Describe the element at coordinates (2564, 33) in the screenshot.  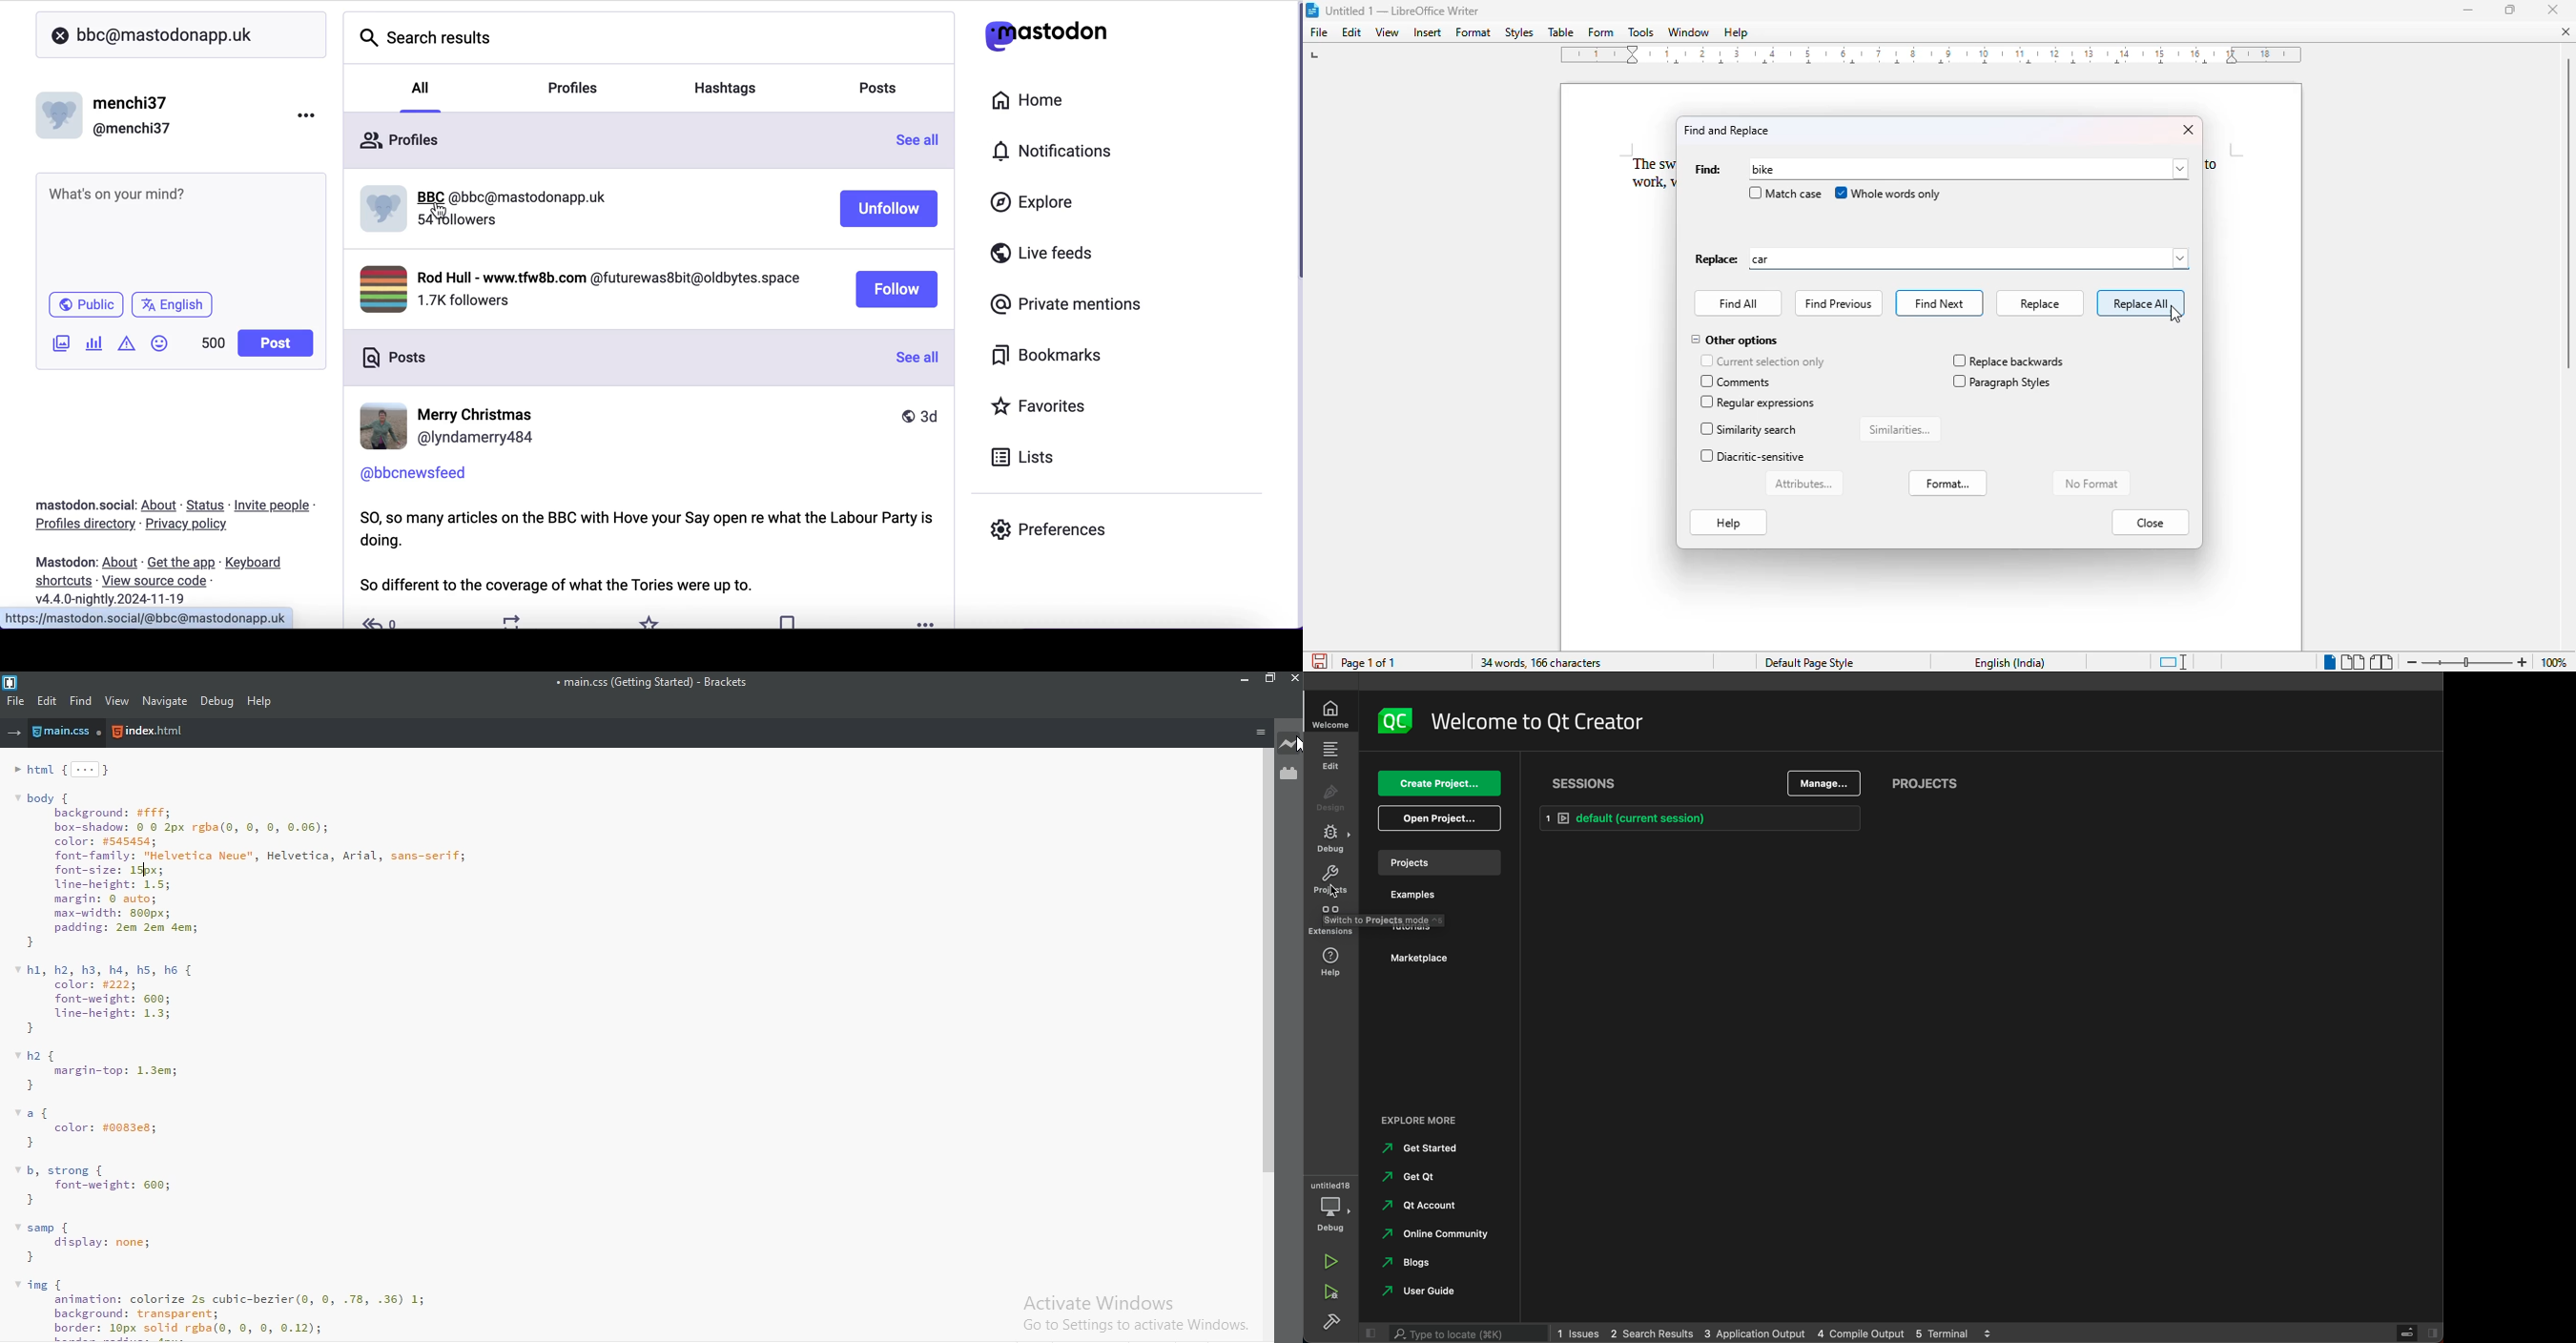
I see `close` at that location.